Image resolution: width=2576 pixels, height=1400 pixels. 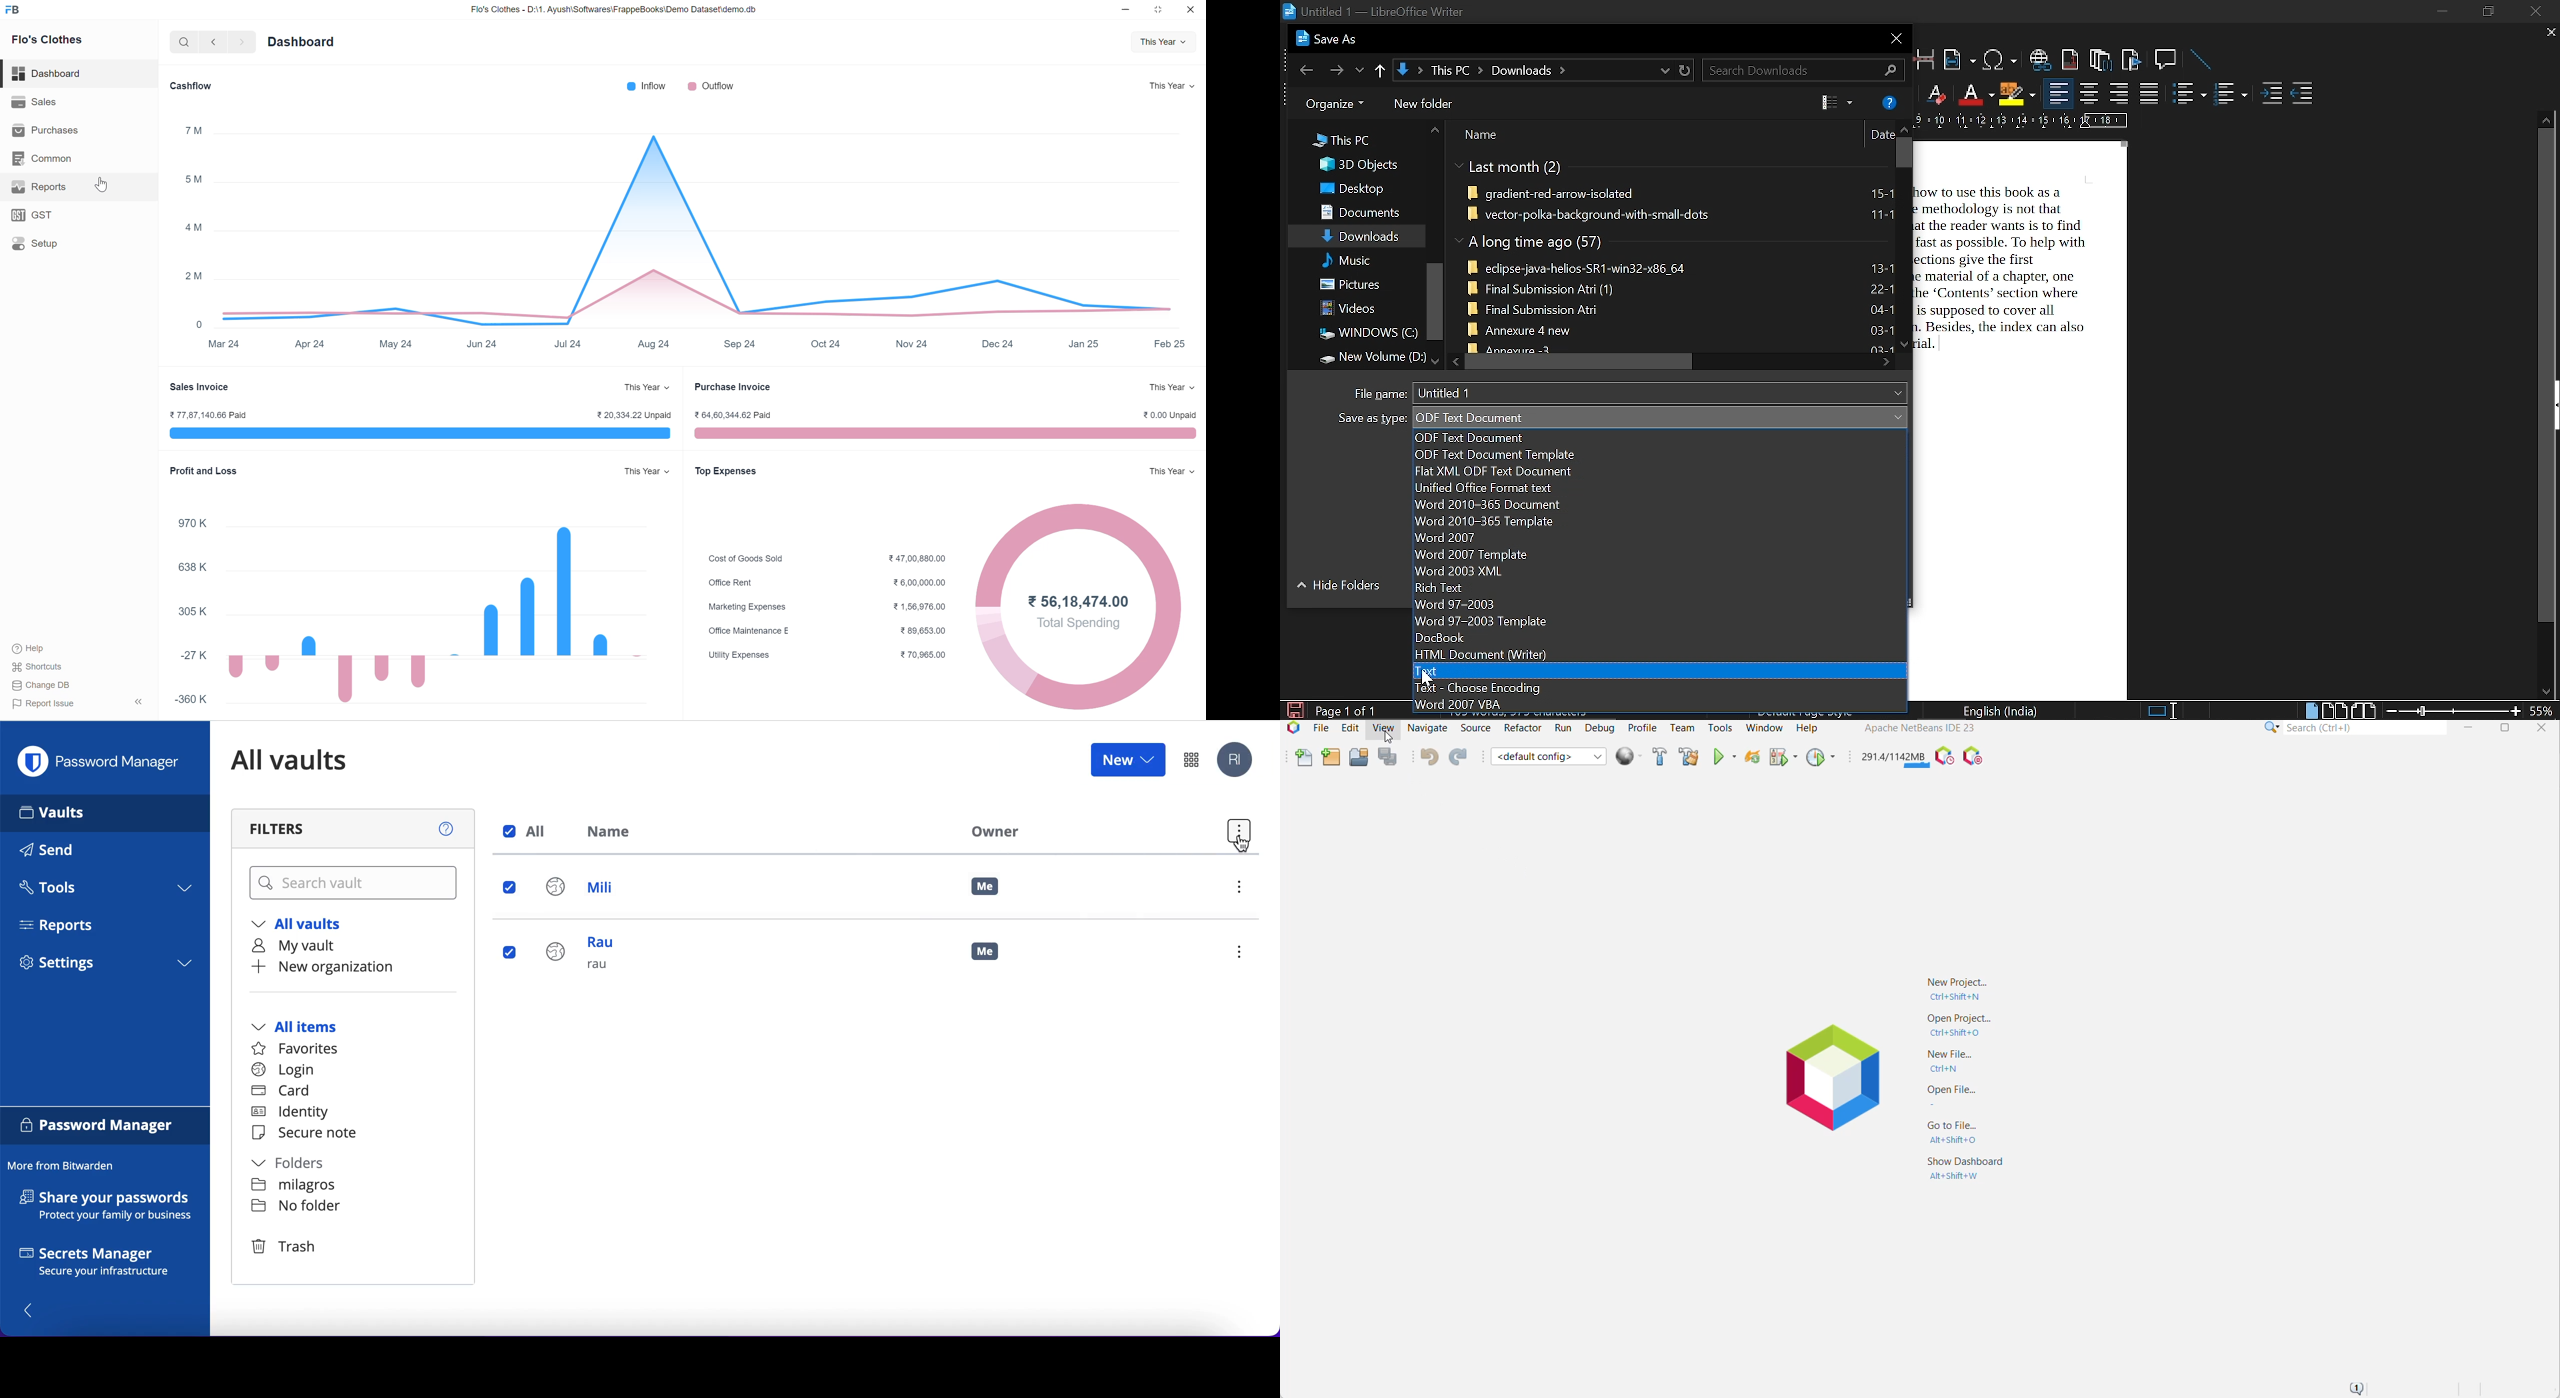 What do you see at coordinates (80, 130) in the screenshot?
I see `purchases` at bounding box center [80, 130].